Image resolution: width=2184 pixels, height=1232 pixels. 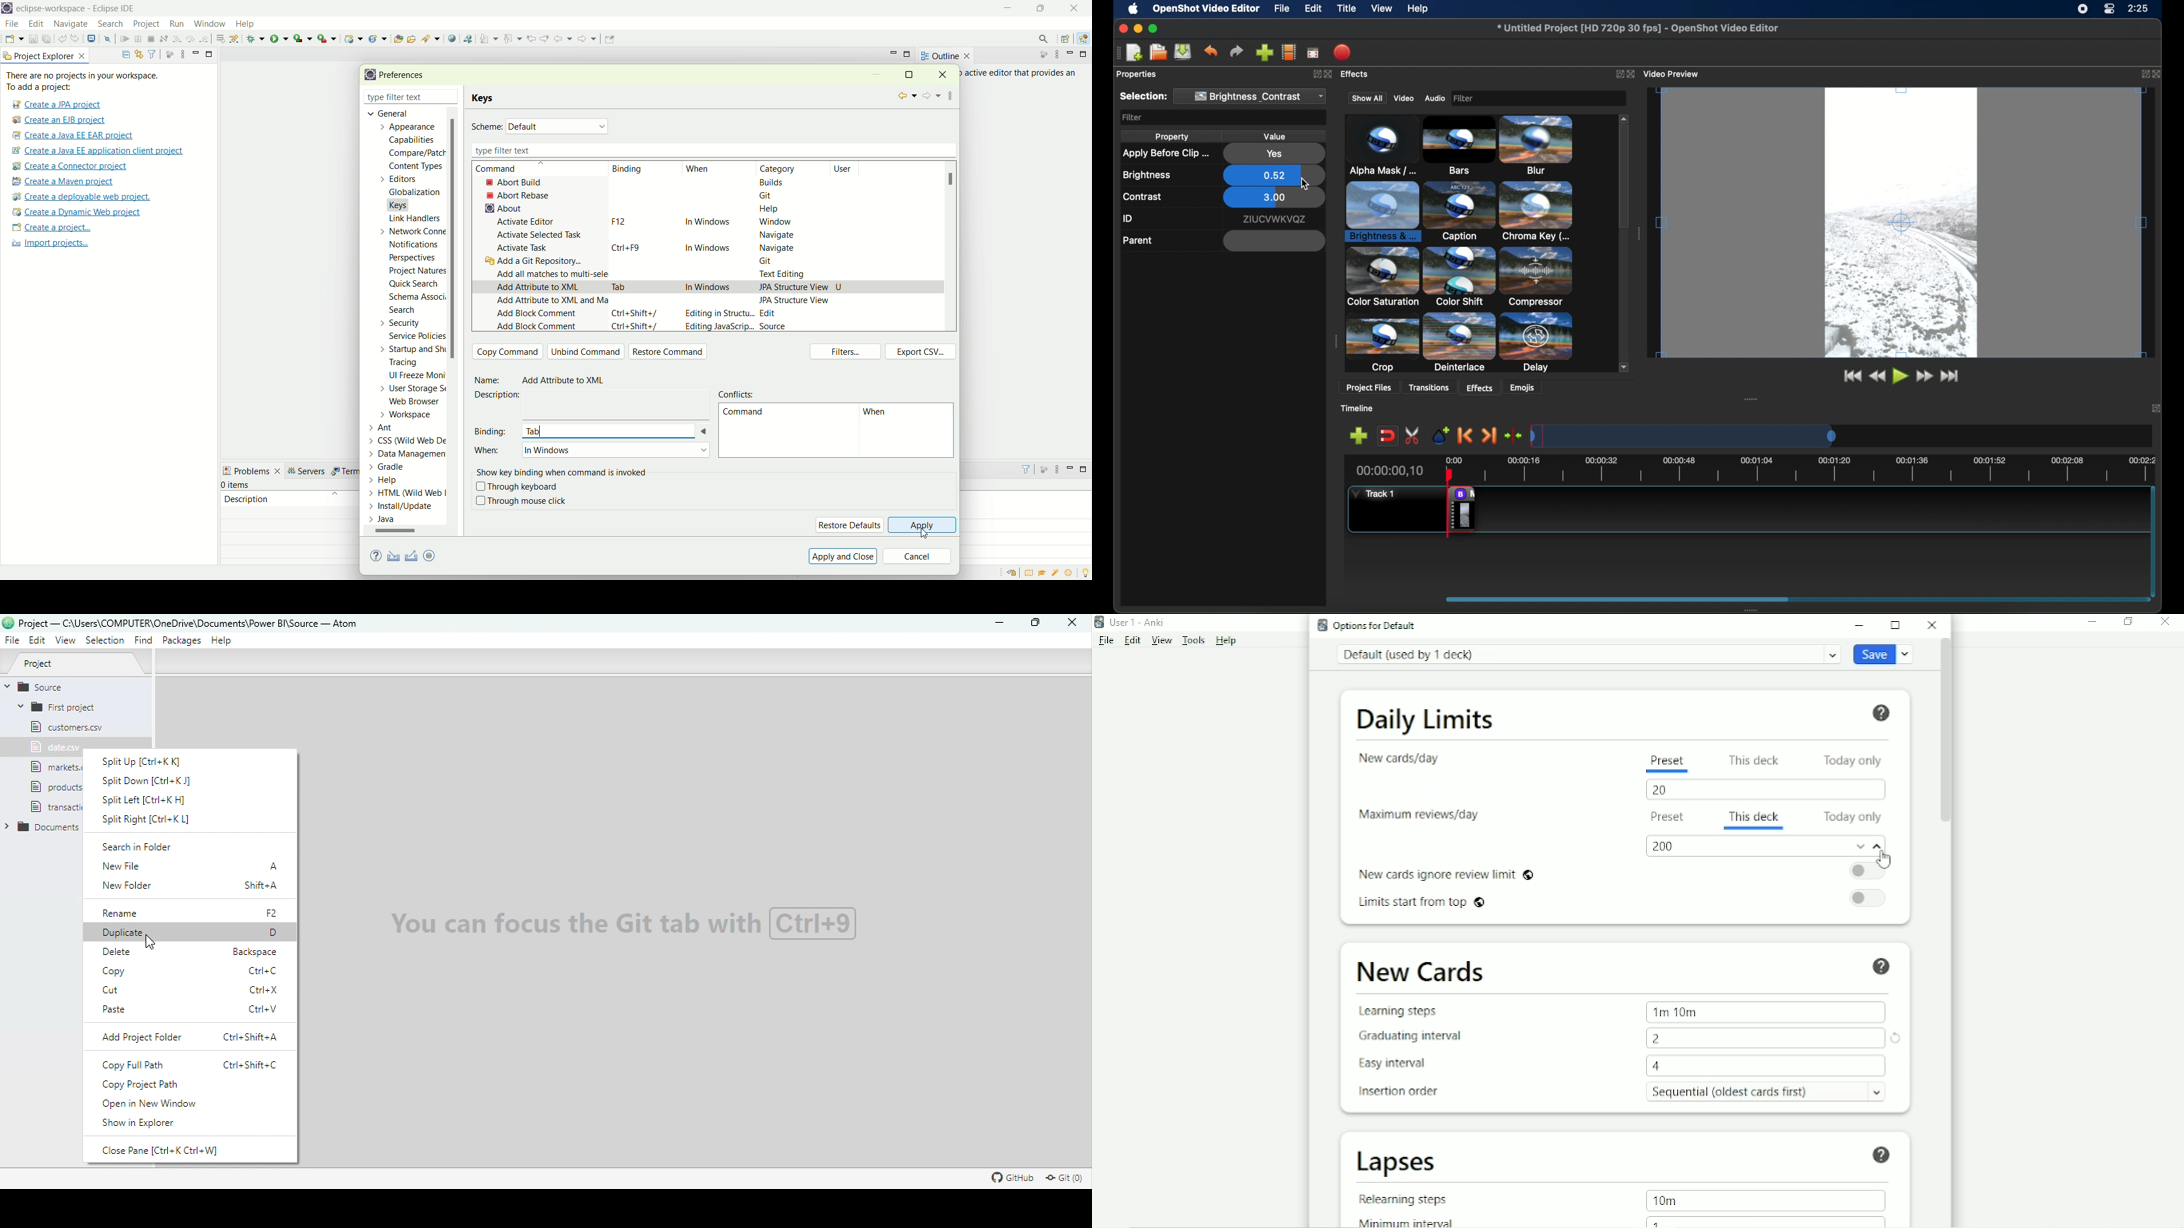 What do you see at coordinates (237, 485) in the screenshot?
I see `items` at bounding box center [237, 485].